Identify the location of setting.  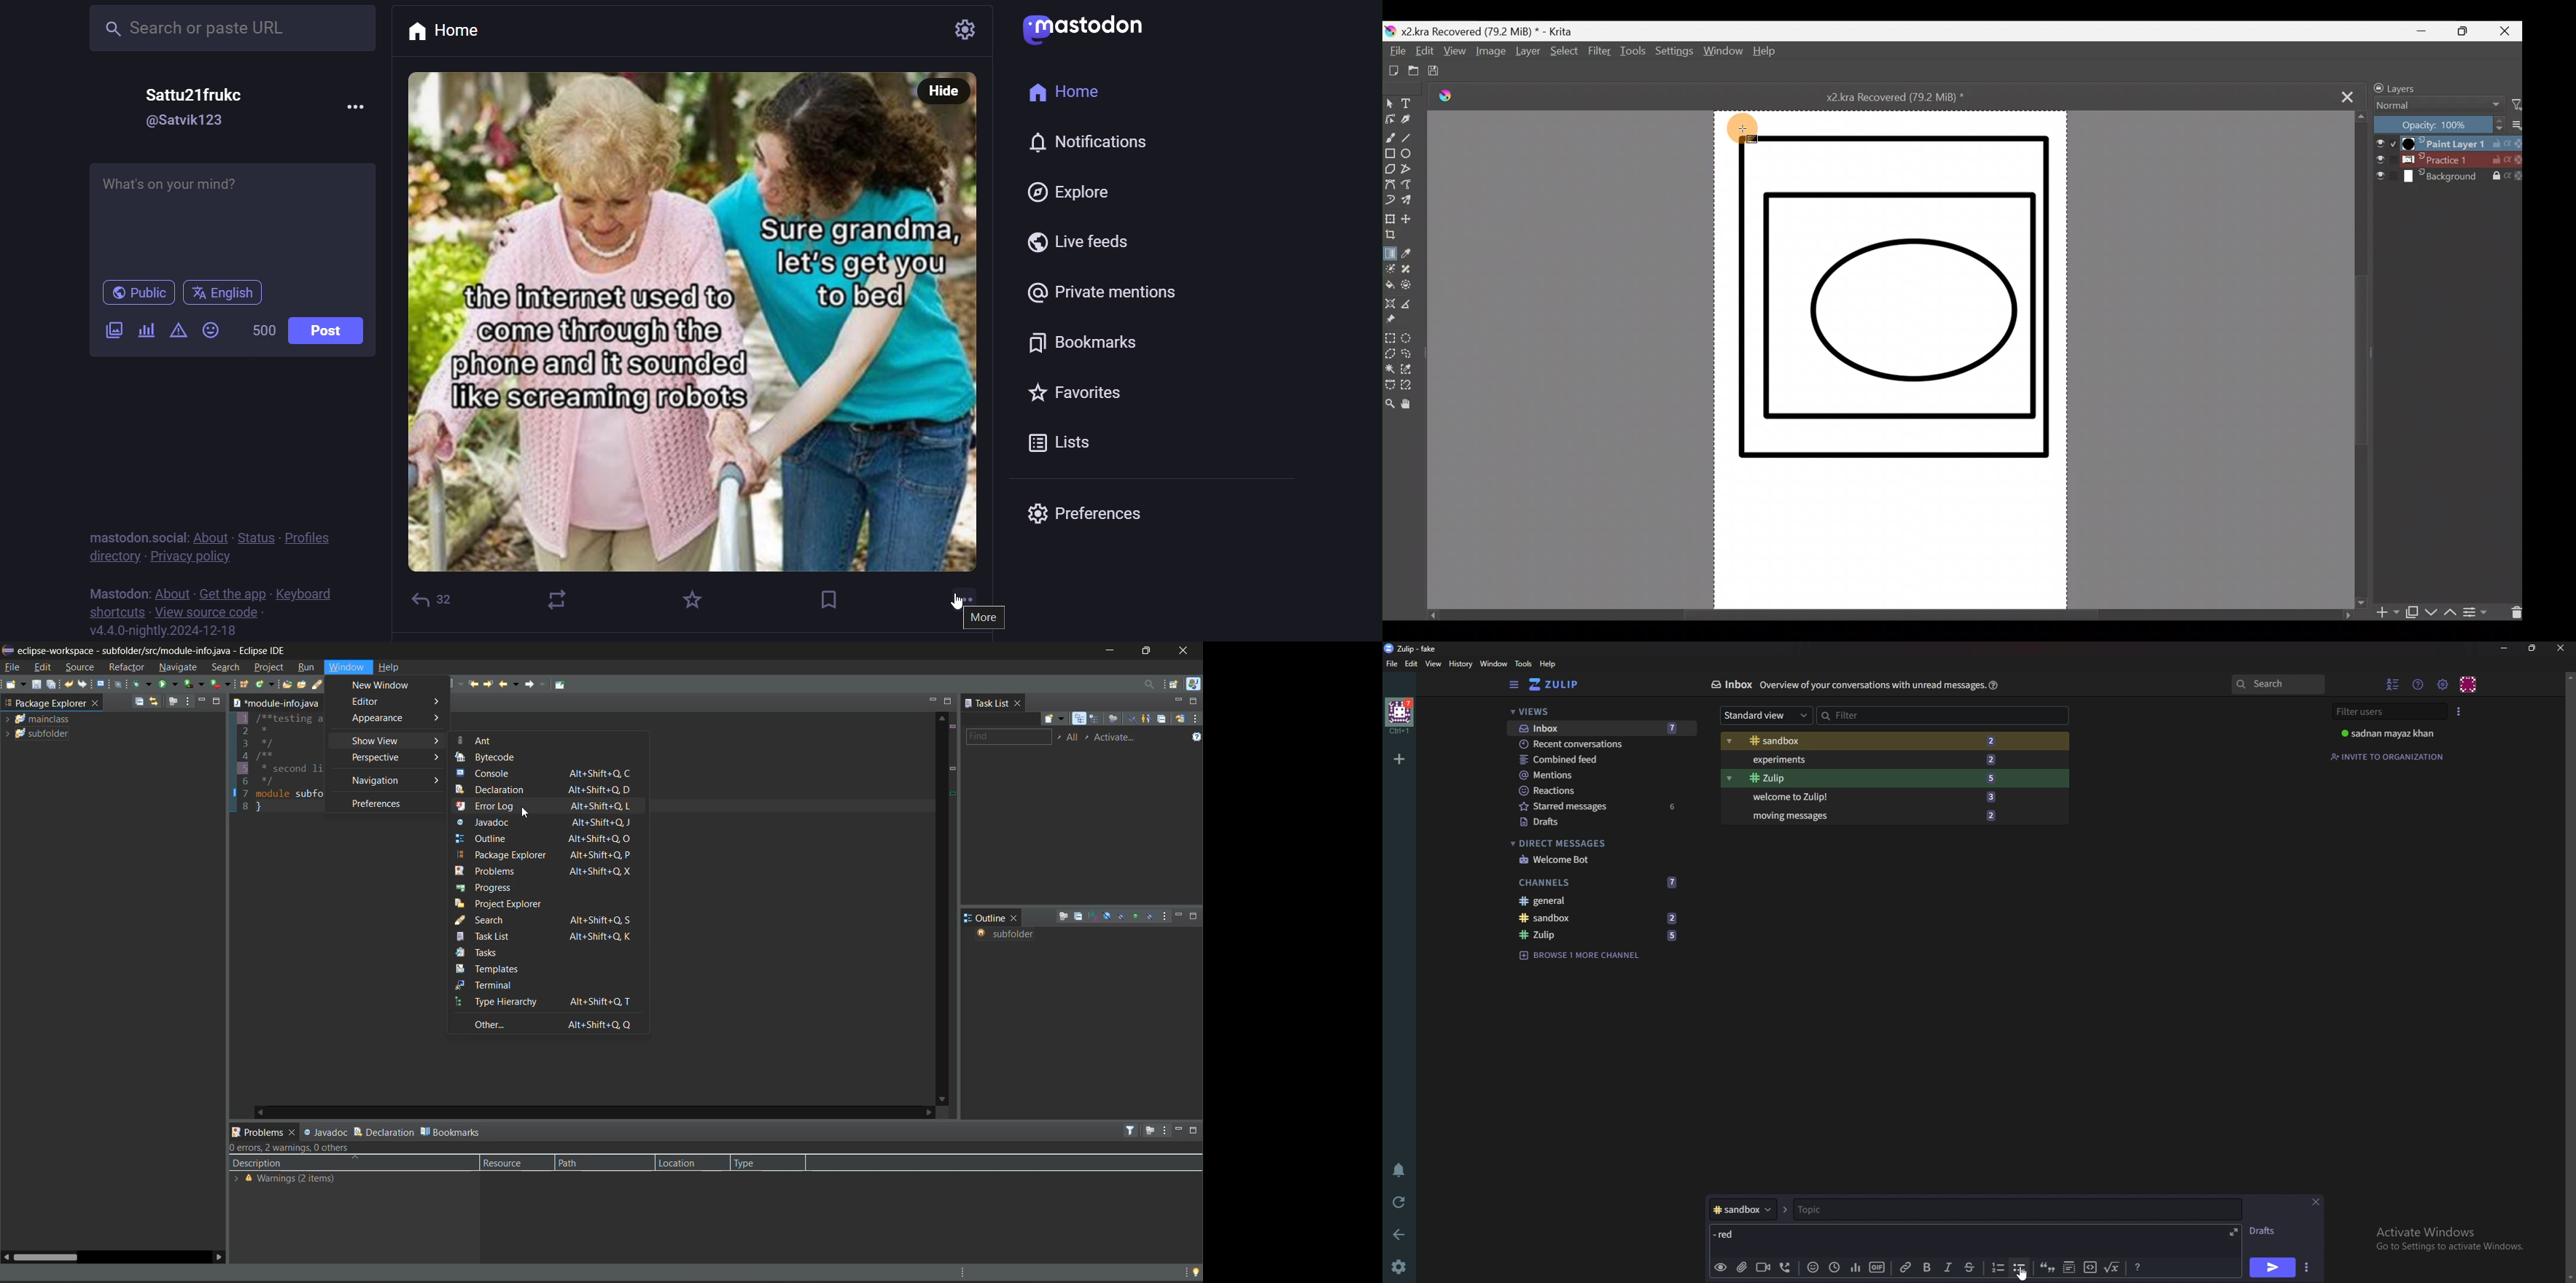
(952, 28).